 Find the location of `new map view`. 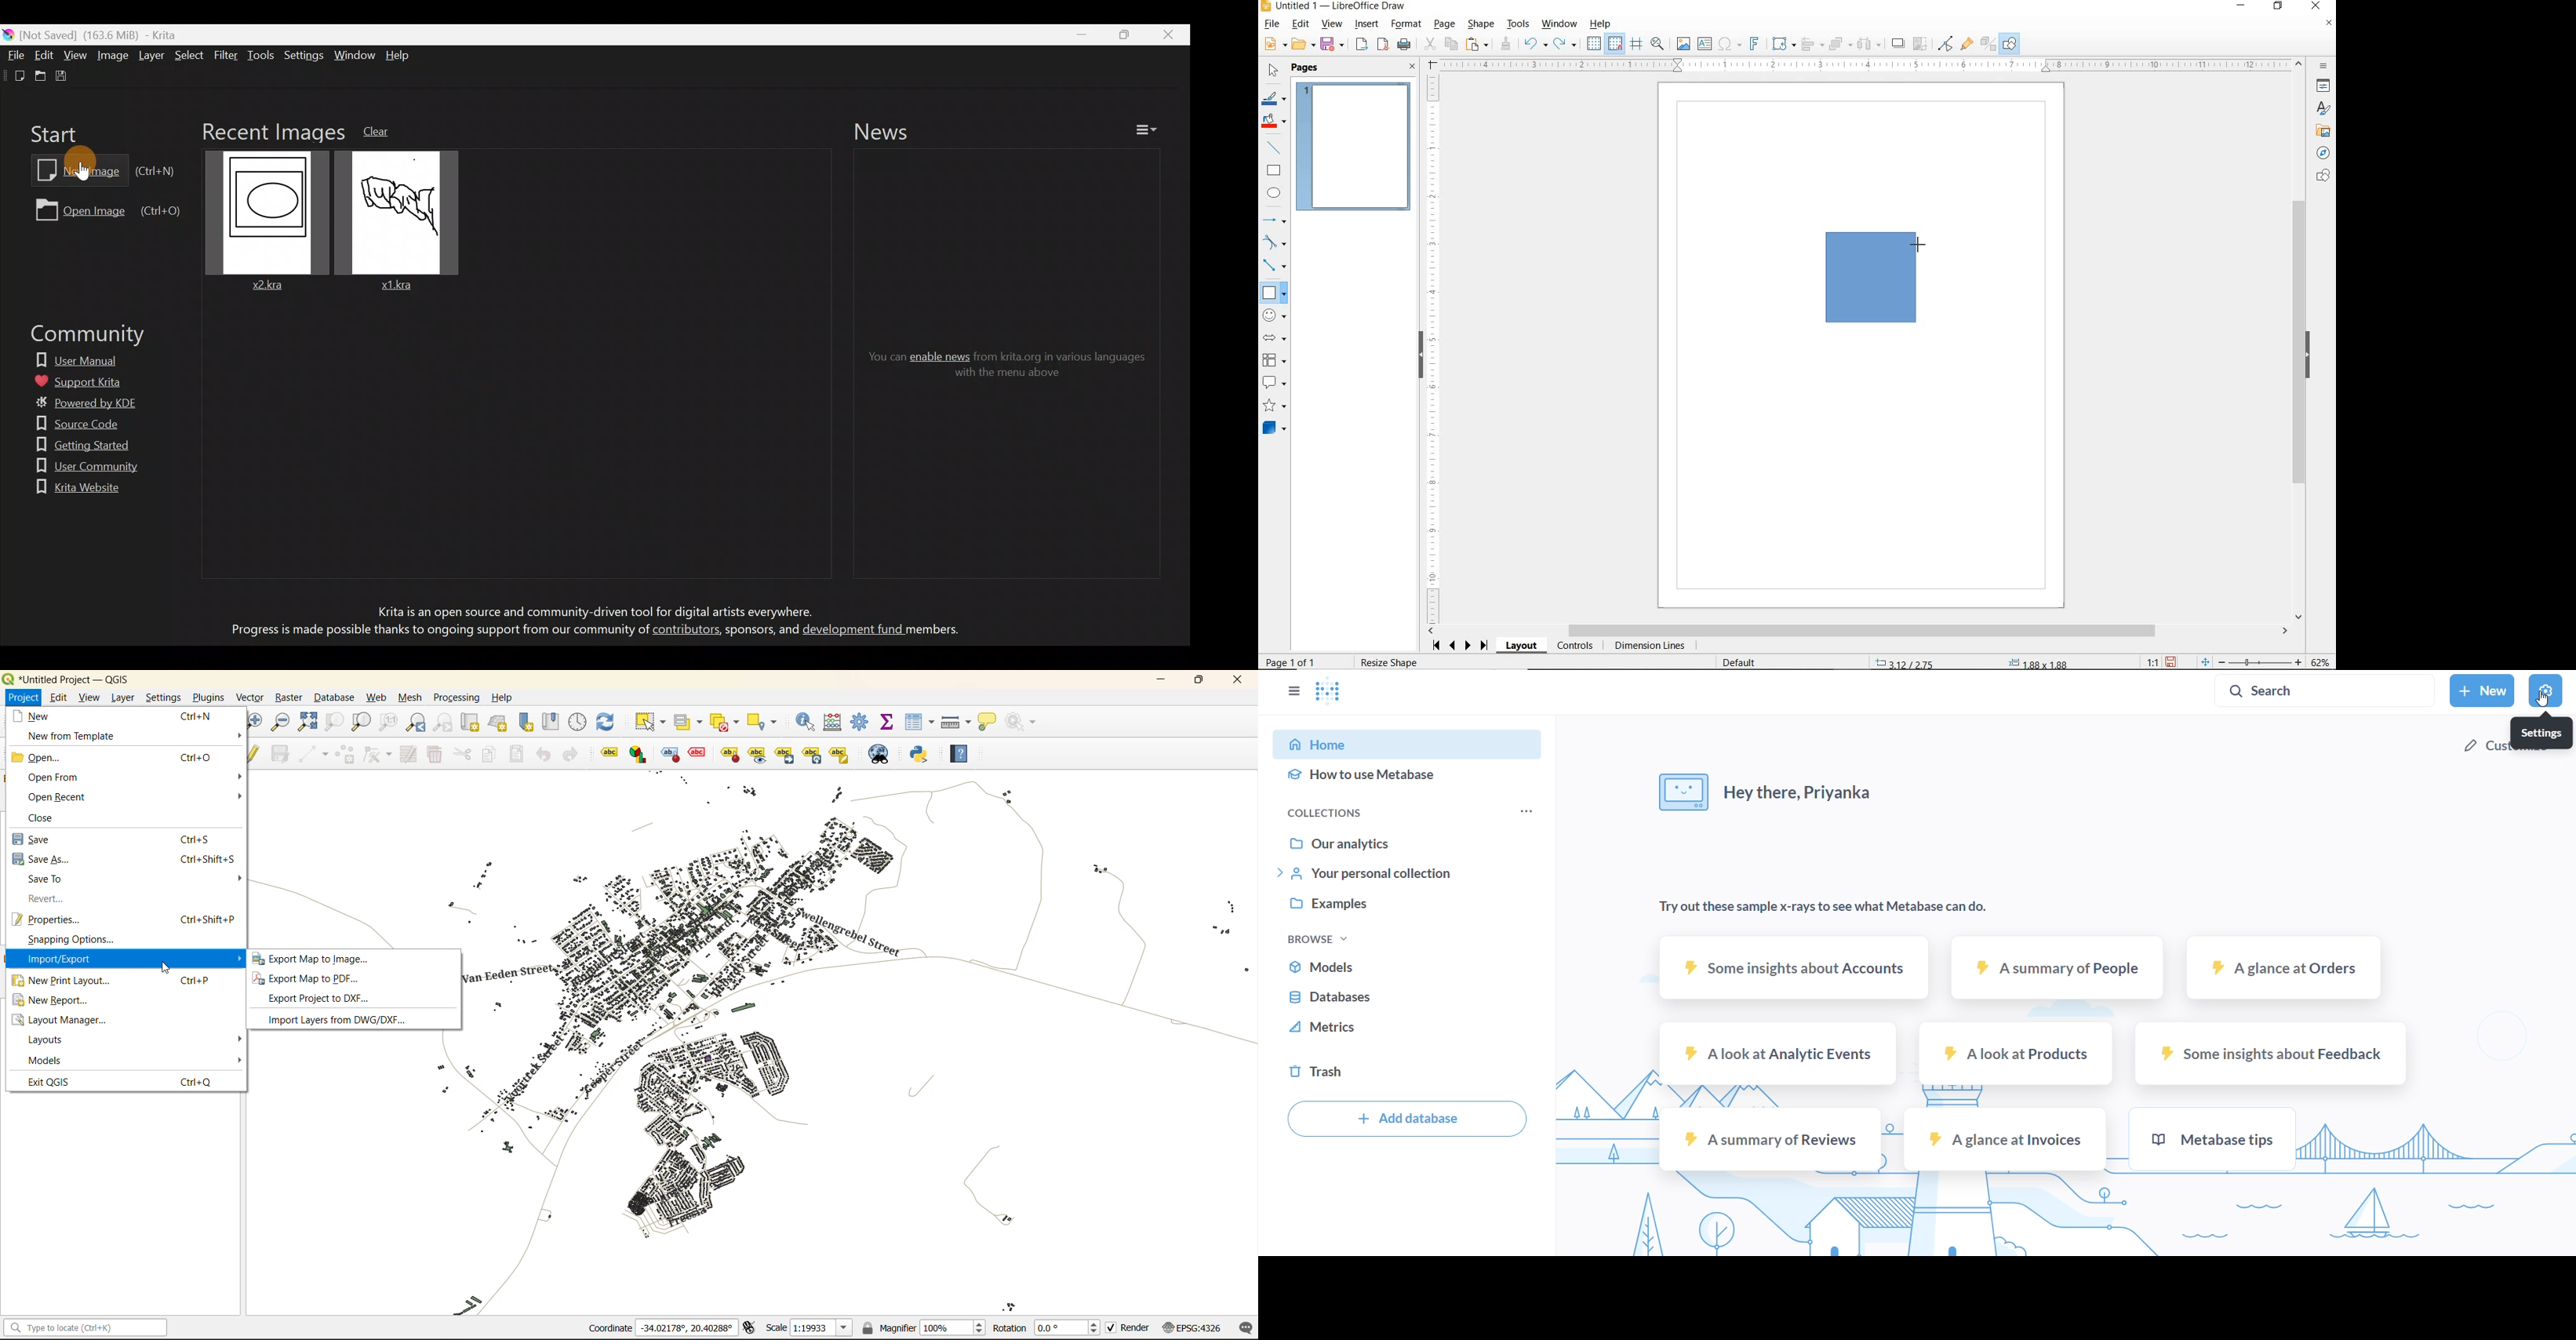

new map view is located at coordinates (469, 722).